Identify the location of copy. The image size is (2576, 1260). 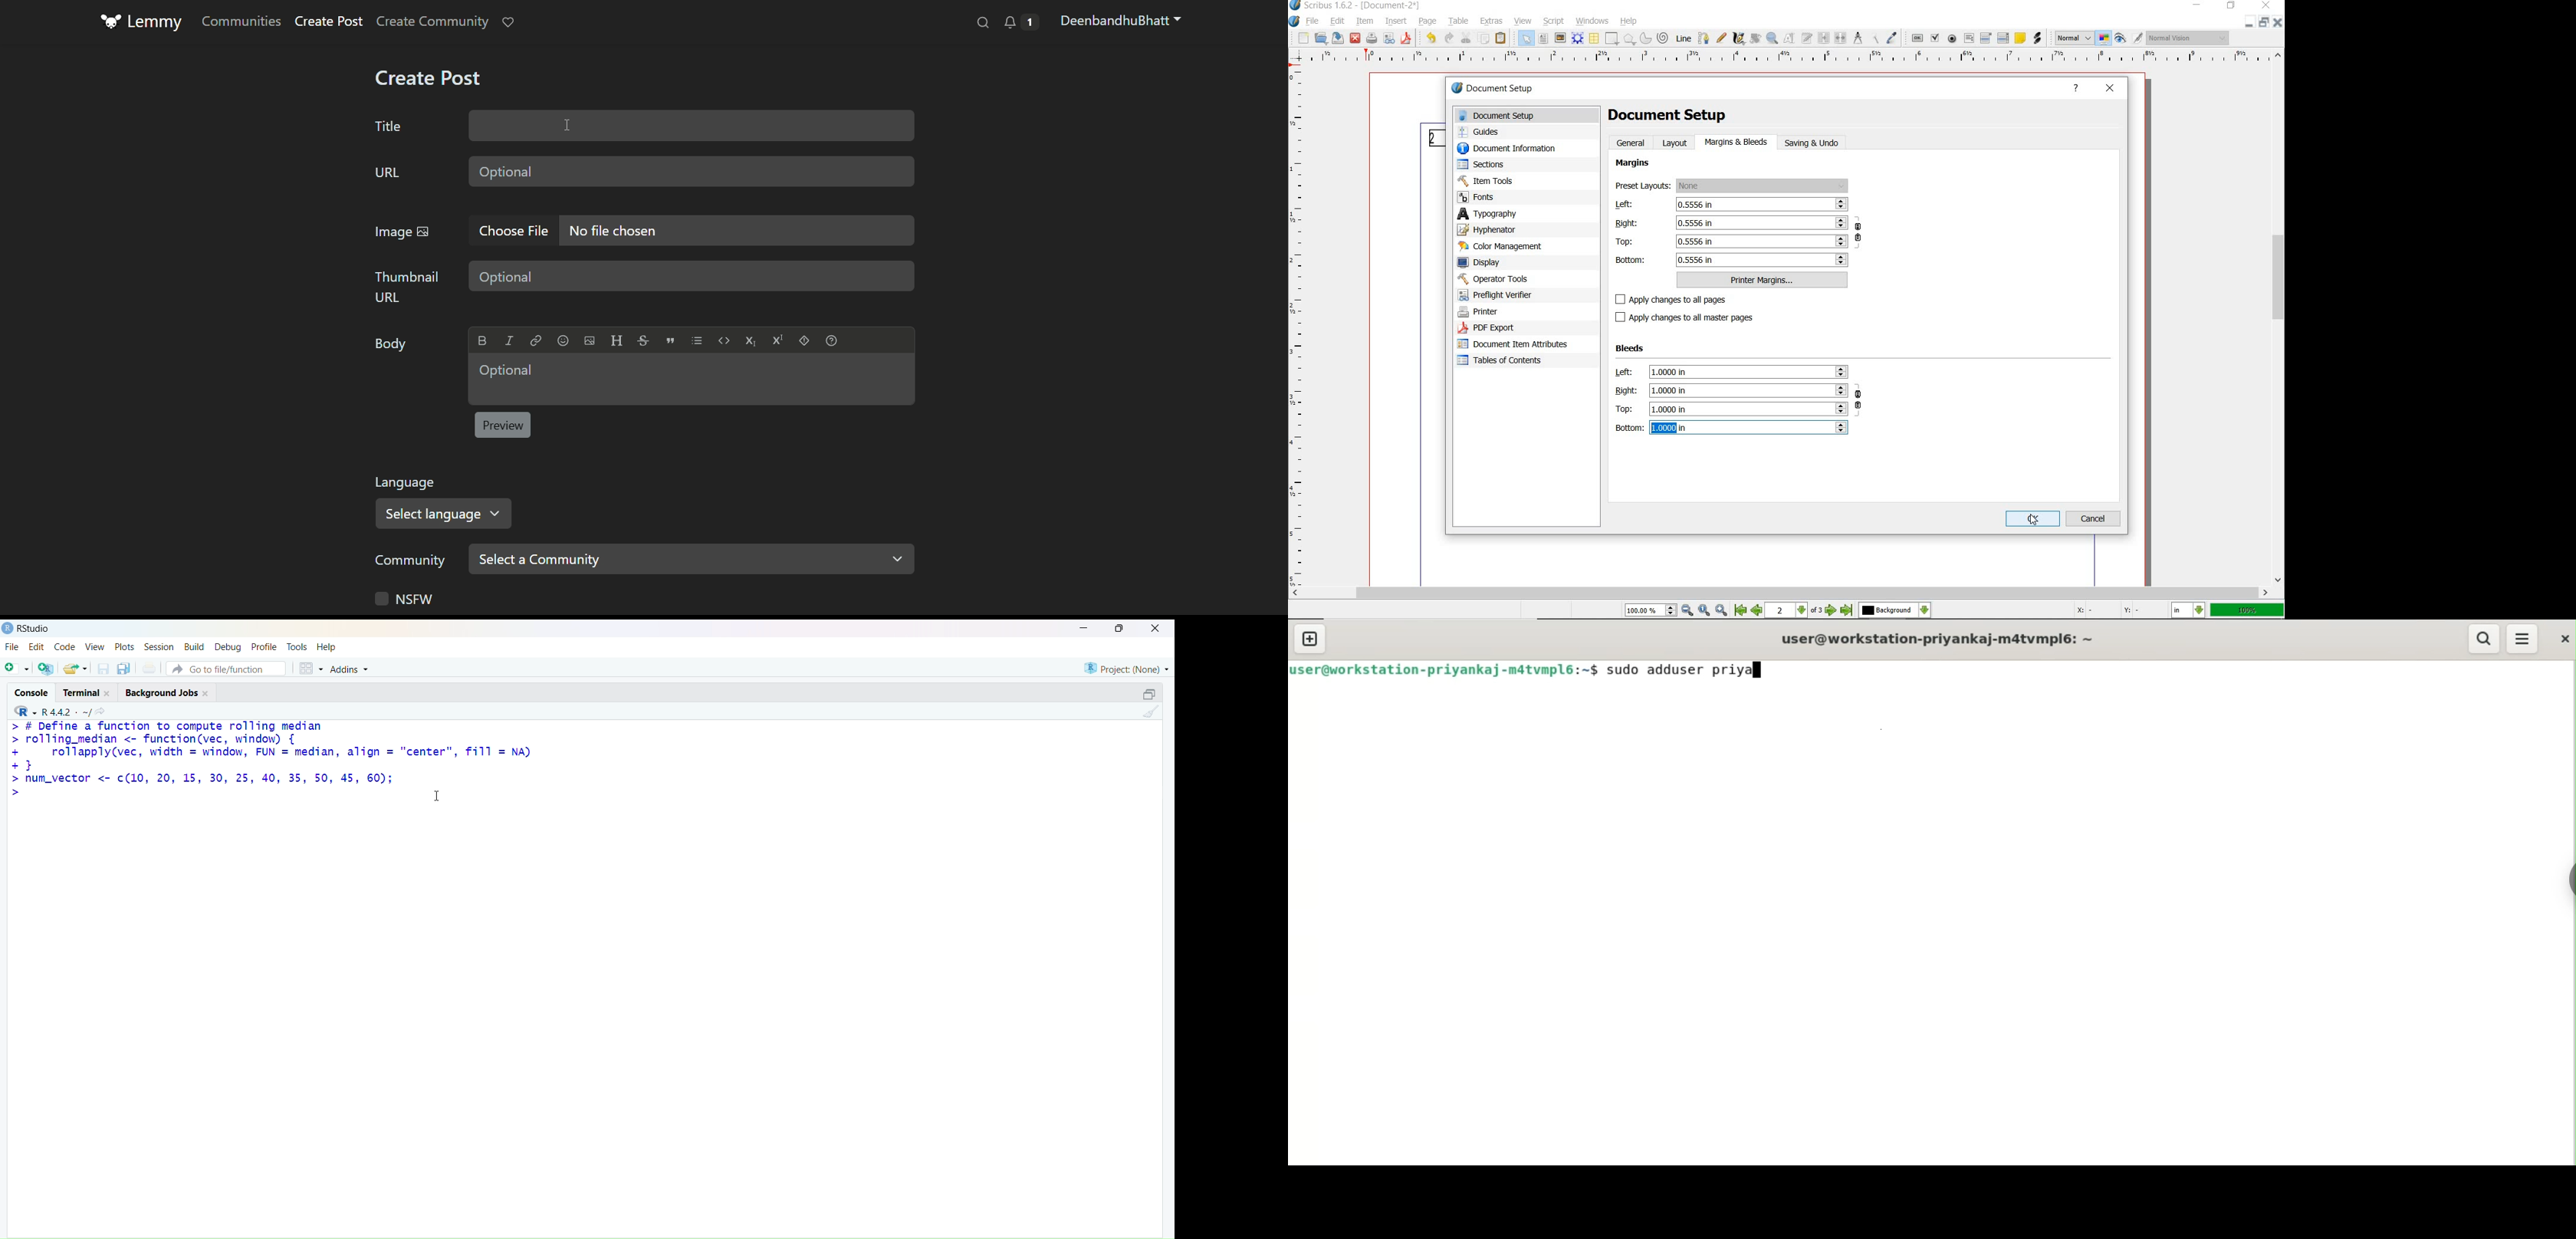
(124, 668).